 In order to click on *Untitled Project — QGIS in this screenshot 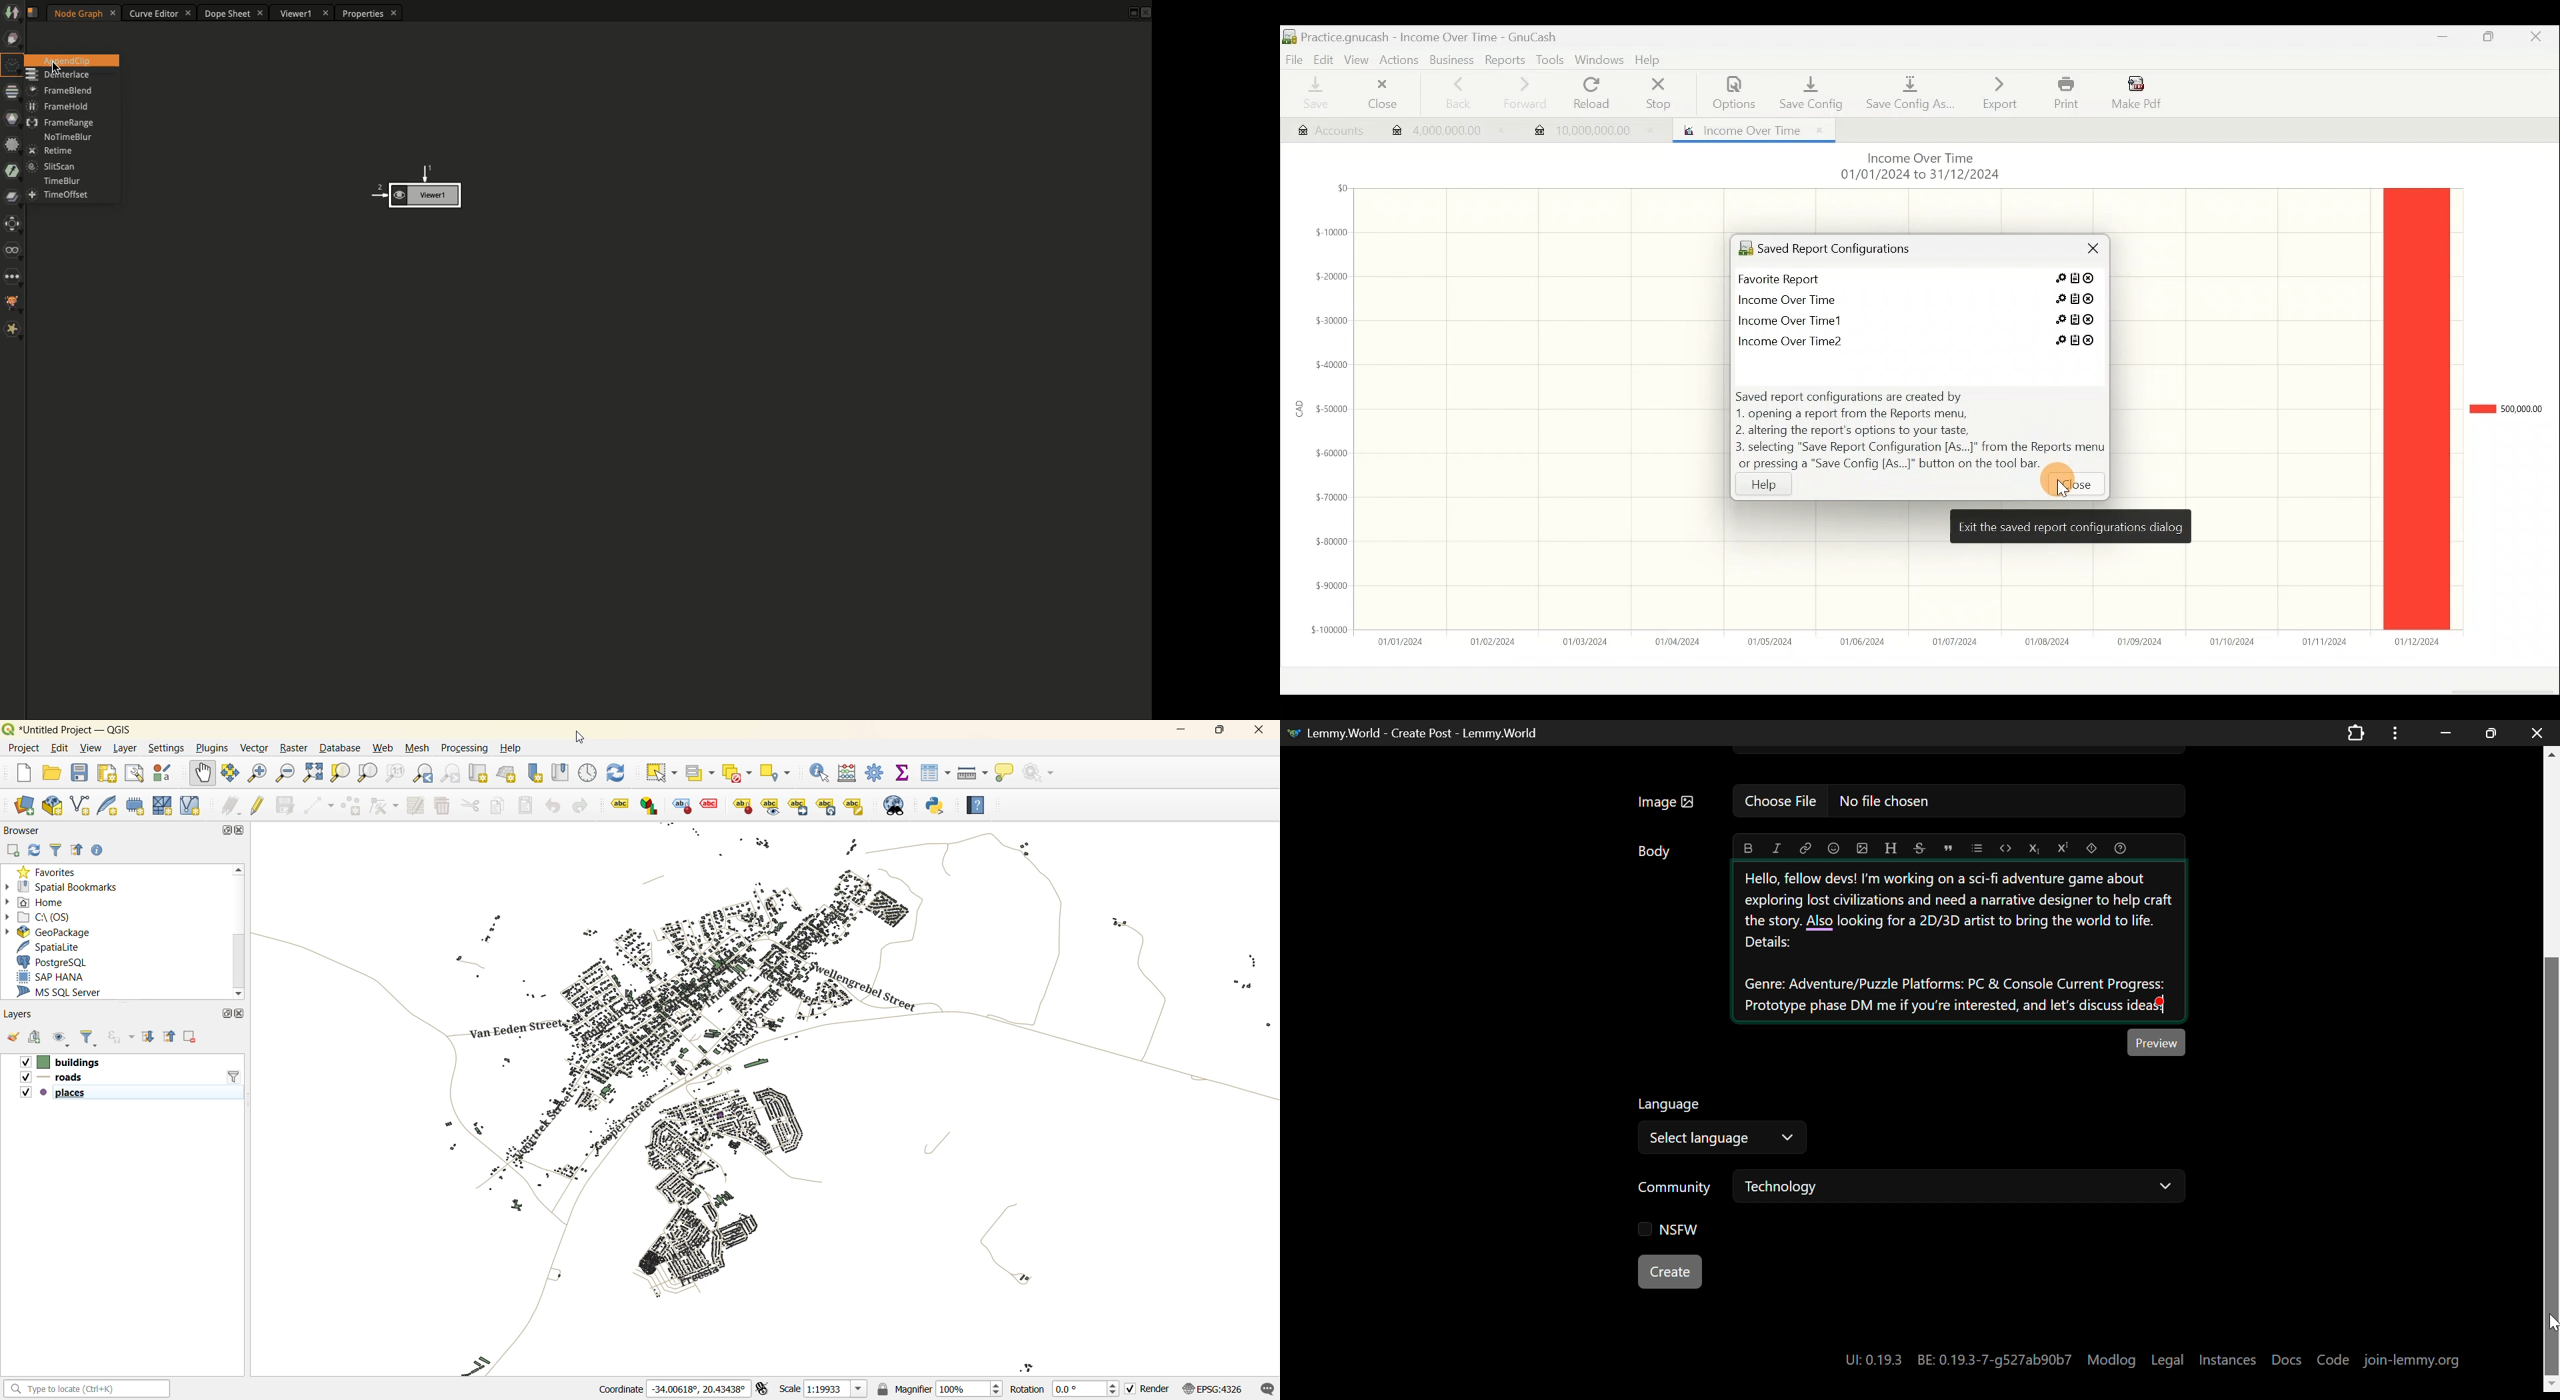, I will do `click(79, 729)`.